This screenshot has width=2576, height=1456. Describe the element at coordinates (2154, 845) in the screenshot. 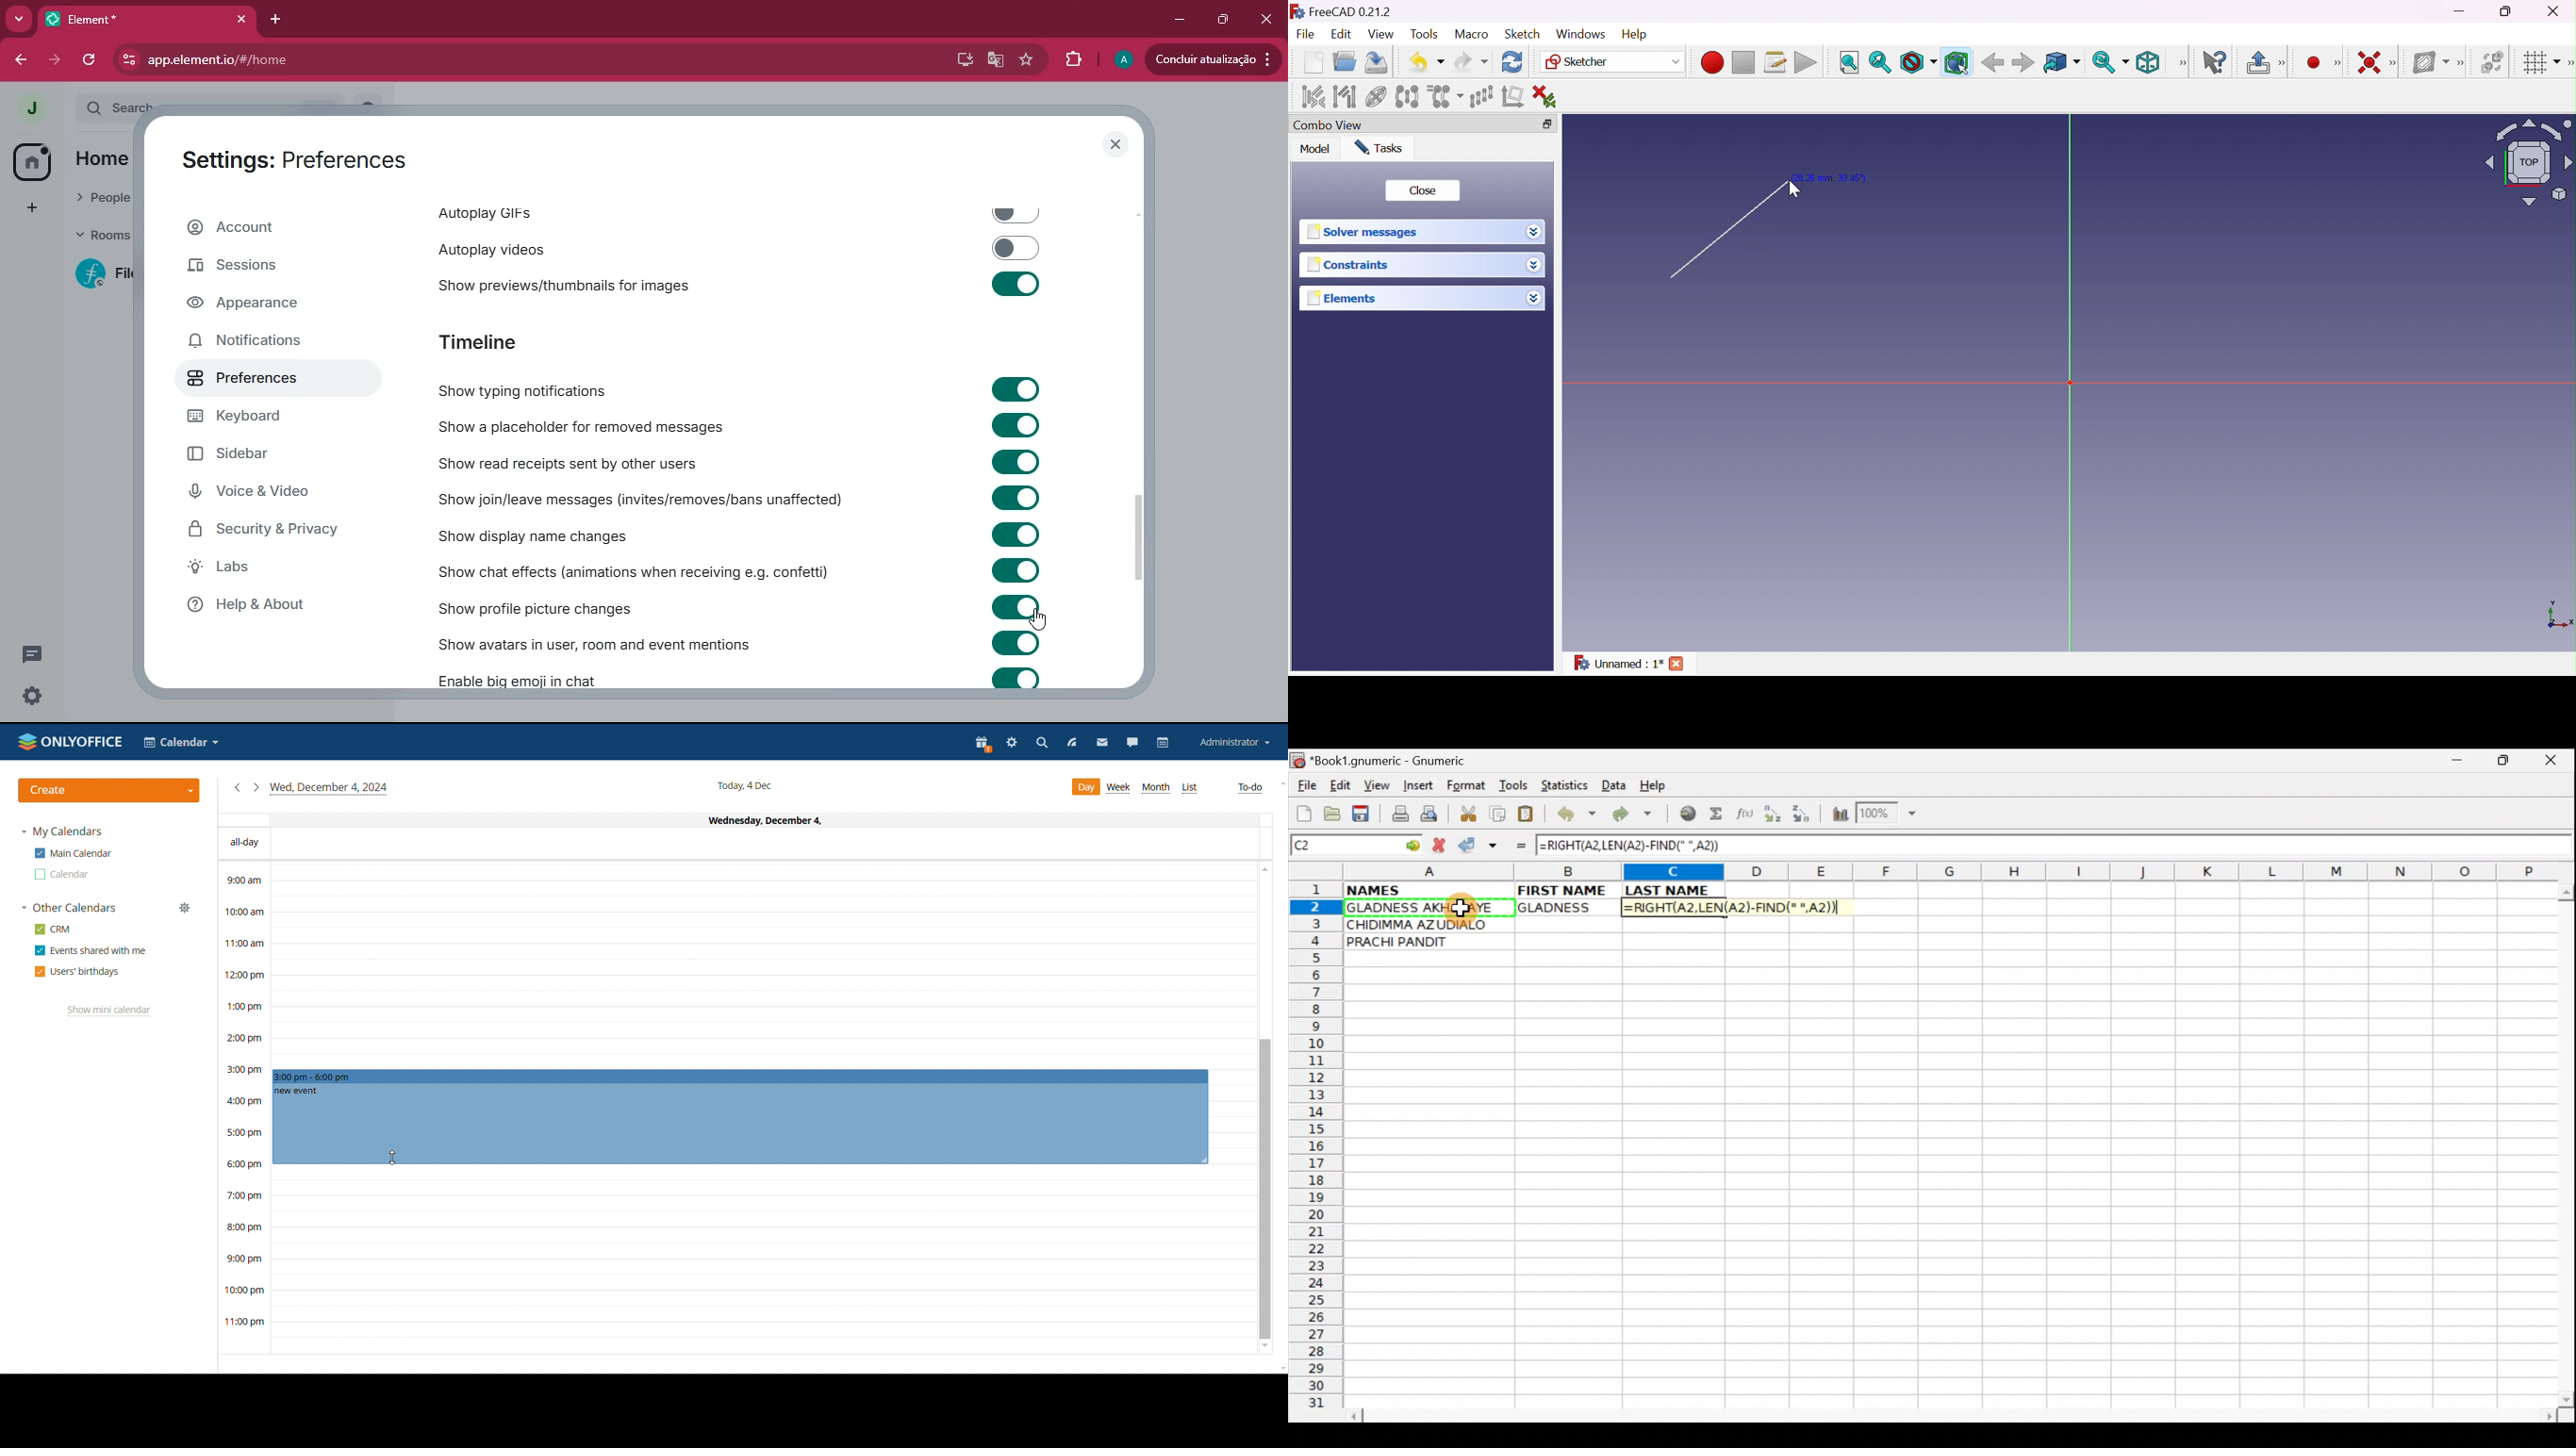

I see `Formula bar` at that location.